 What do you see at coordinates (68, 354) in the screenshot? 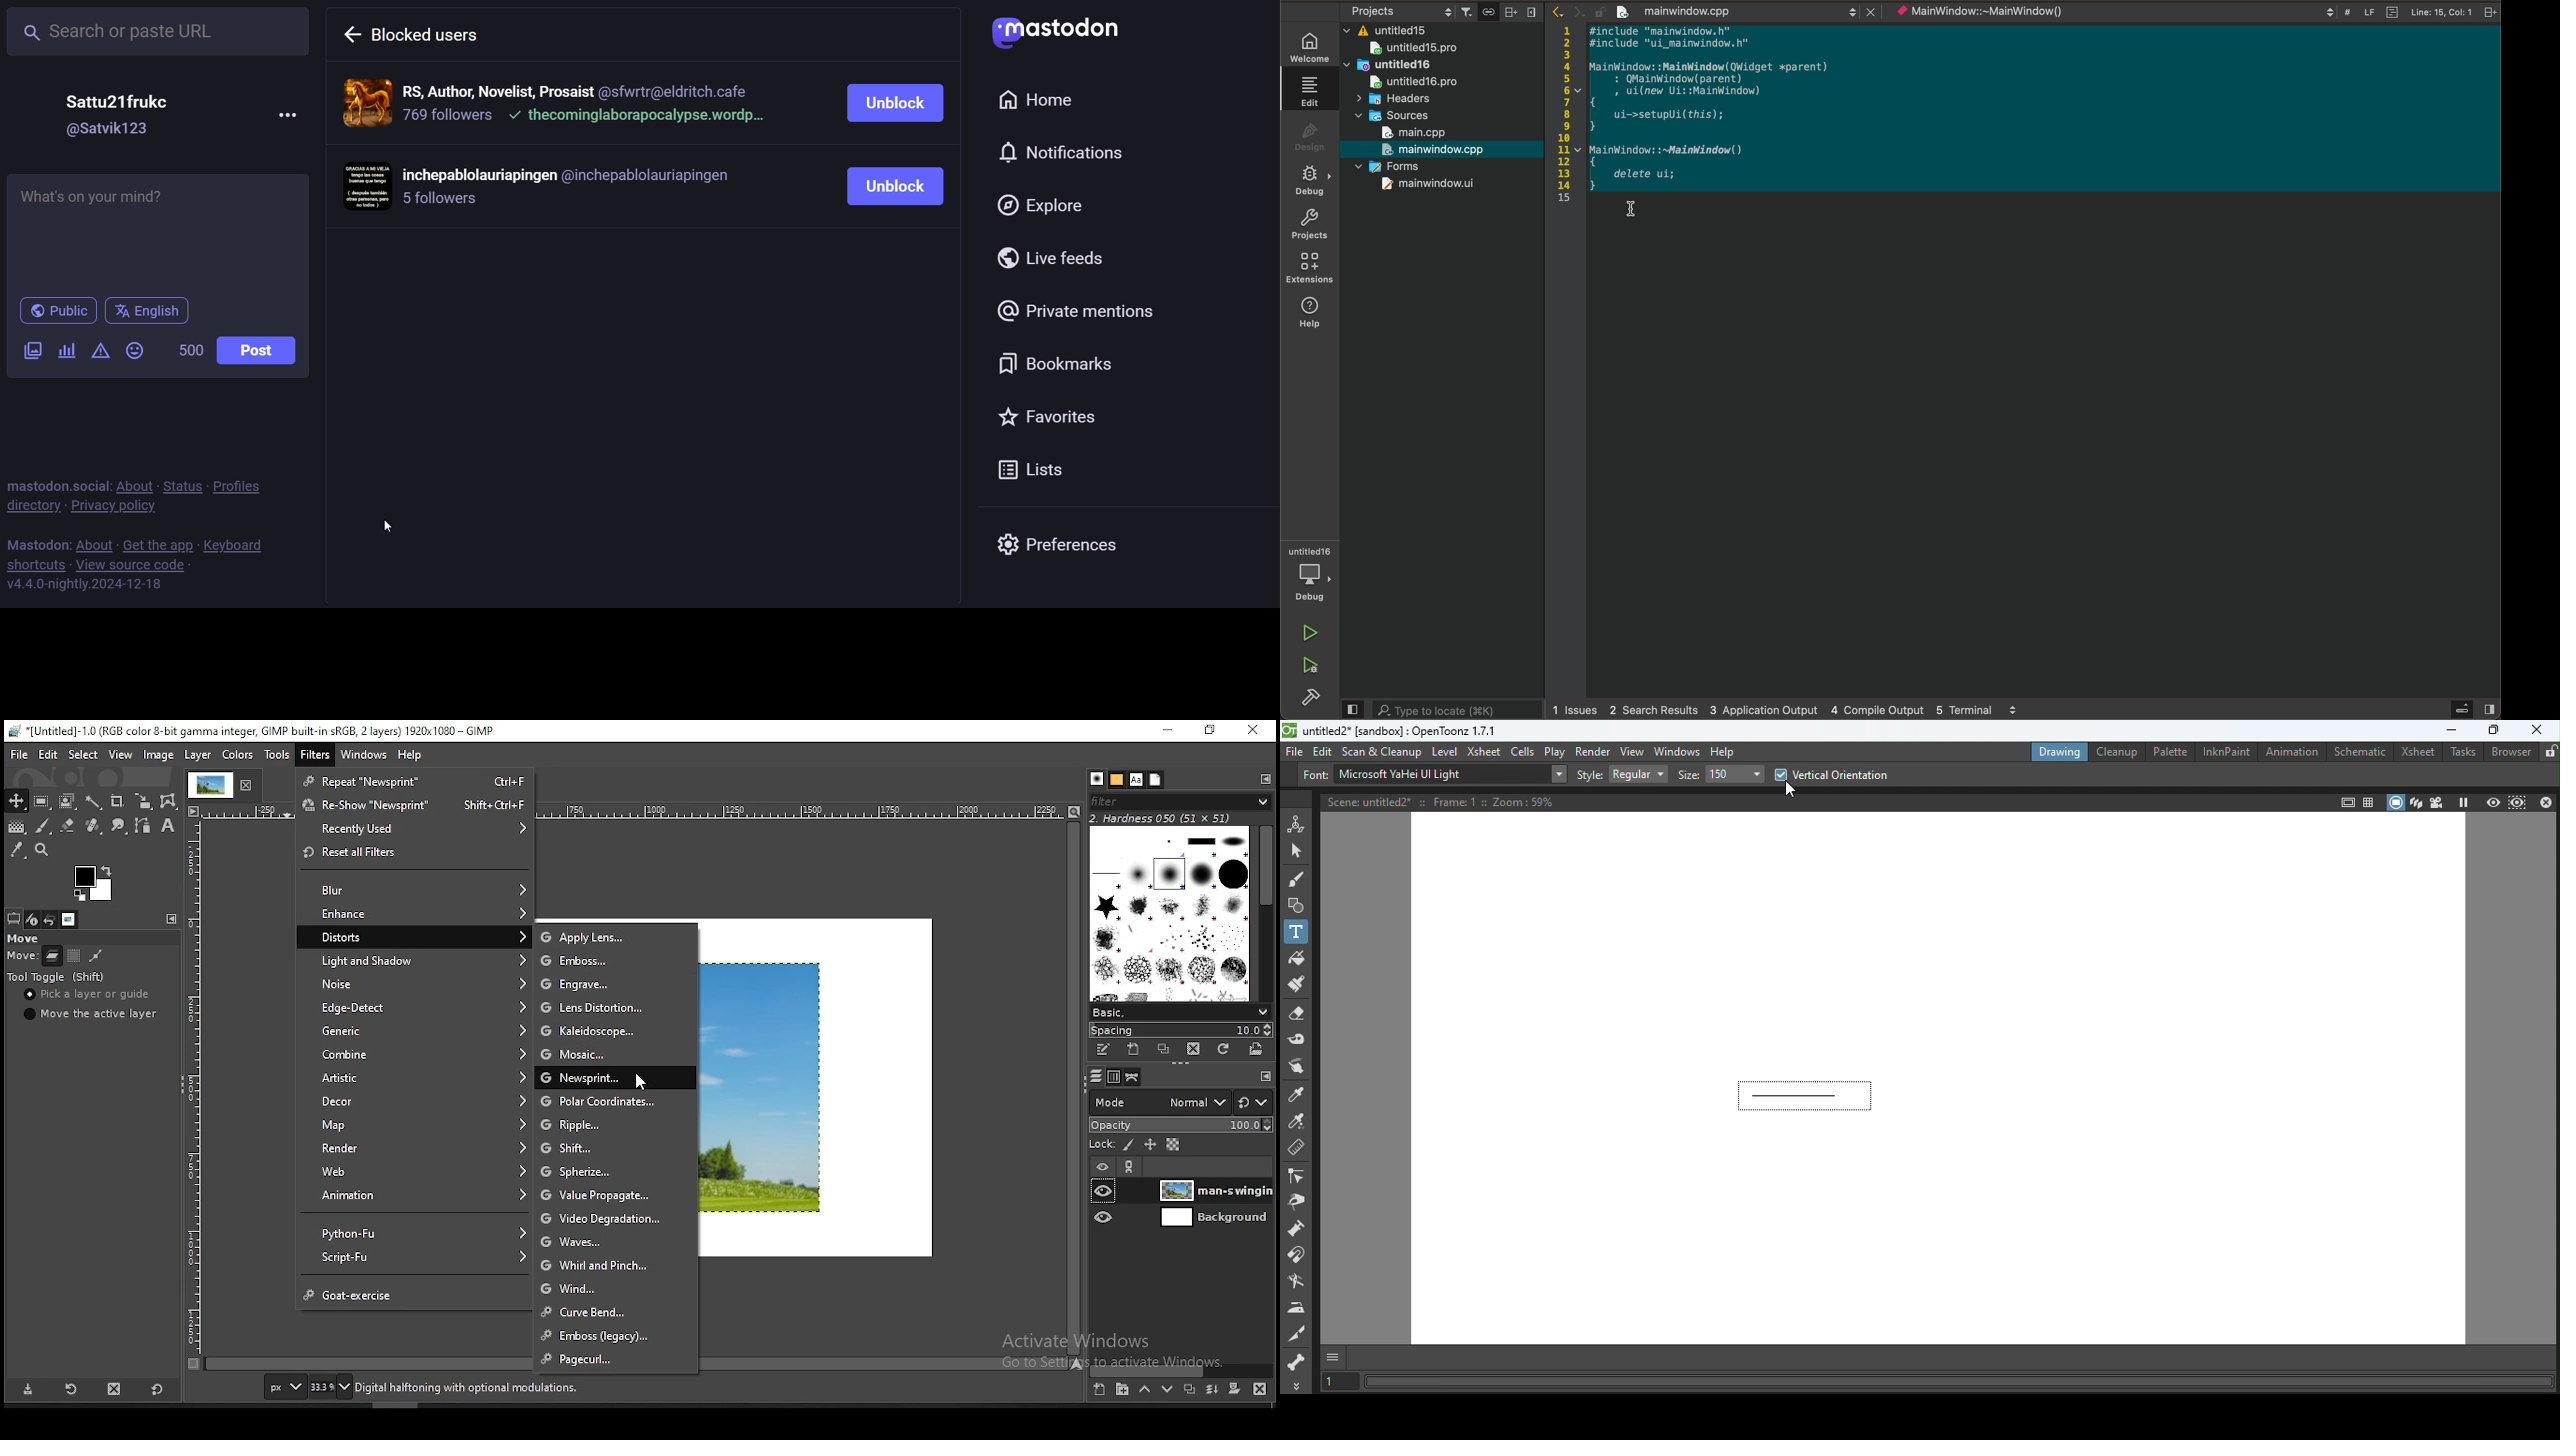
I see `add poll` at bounding box center [68, 354].